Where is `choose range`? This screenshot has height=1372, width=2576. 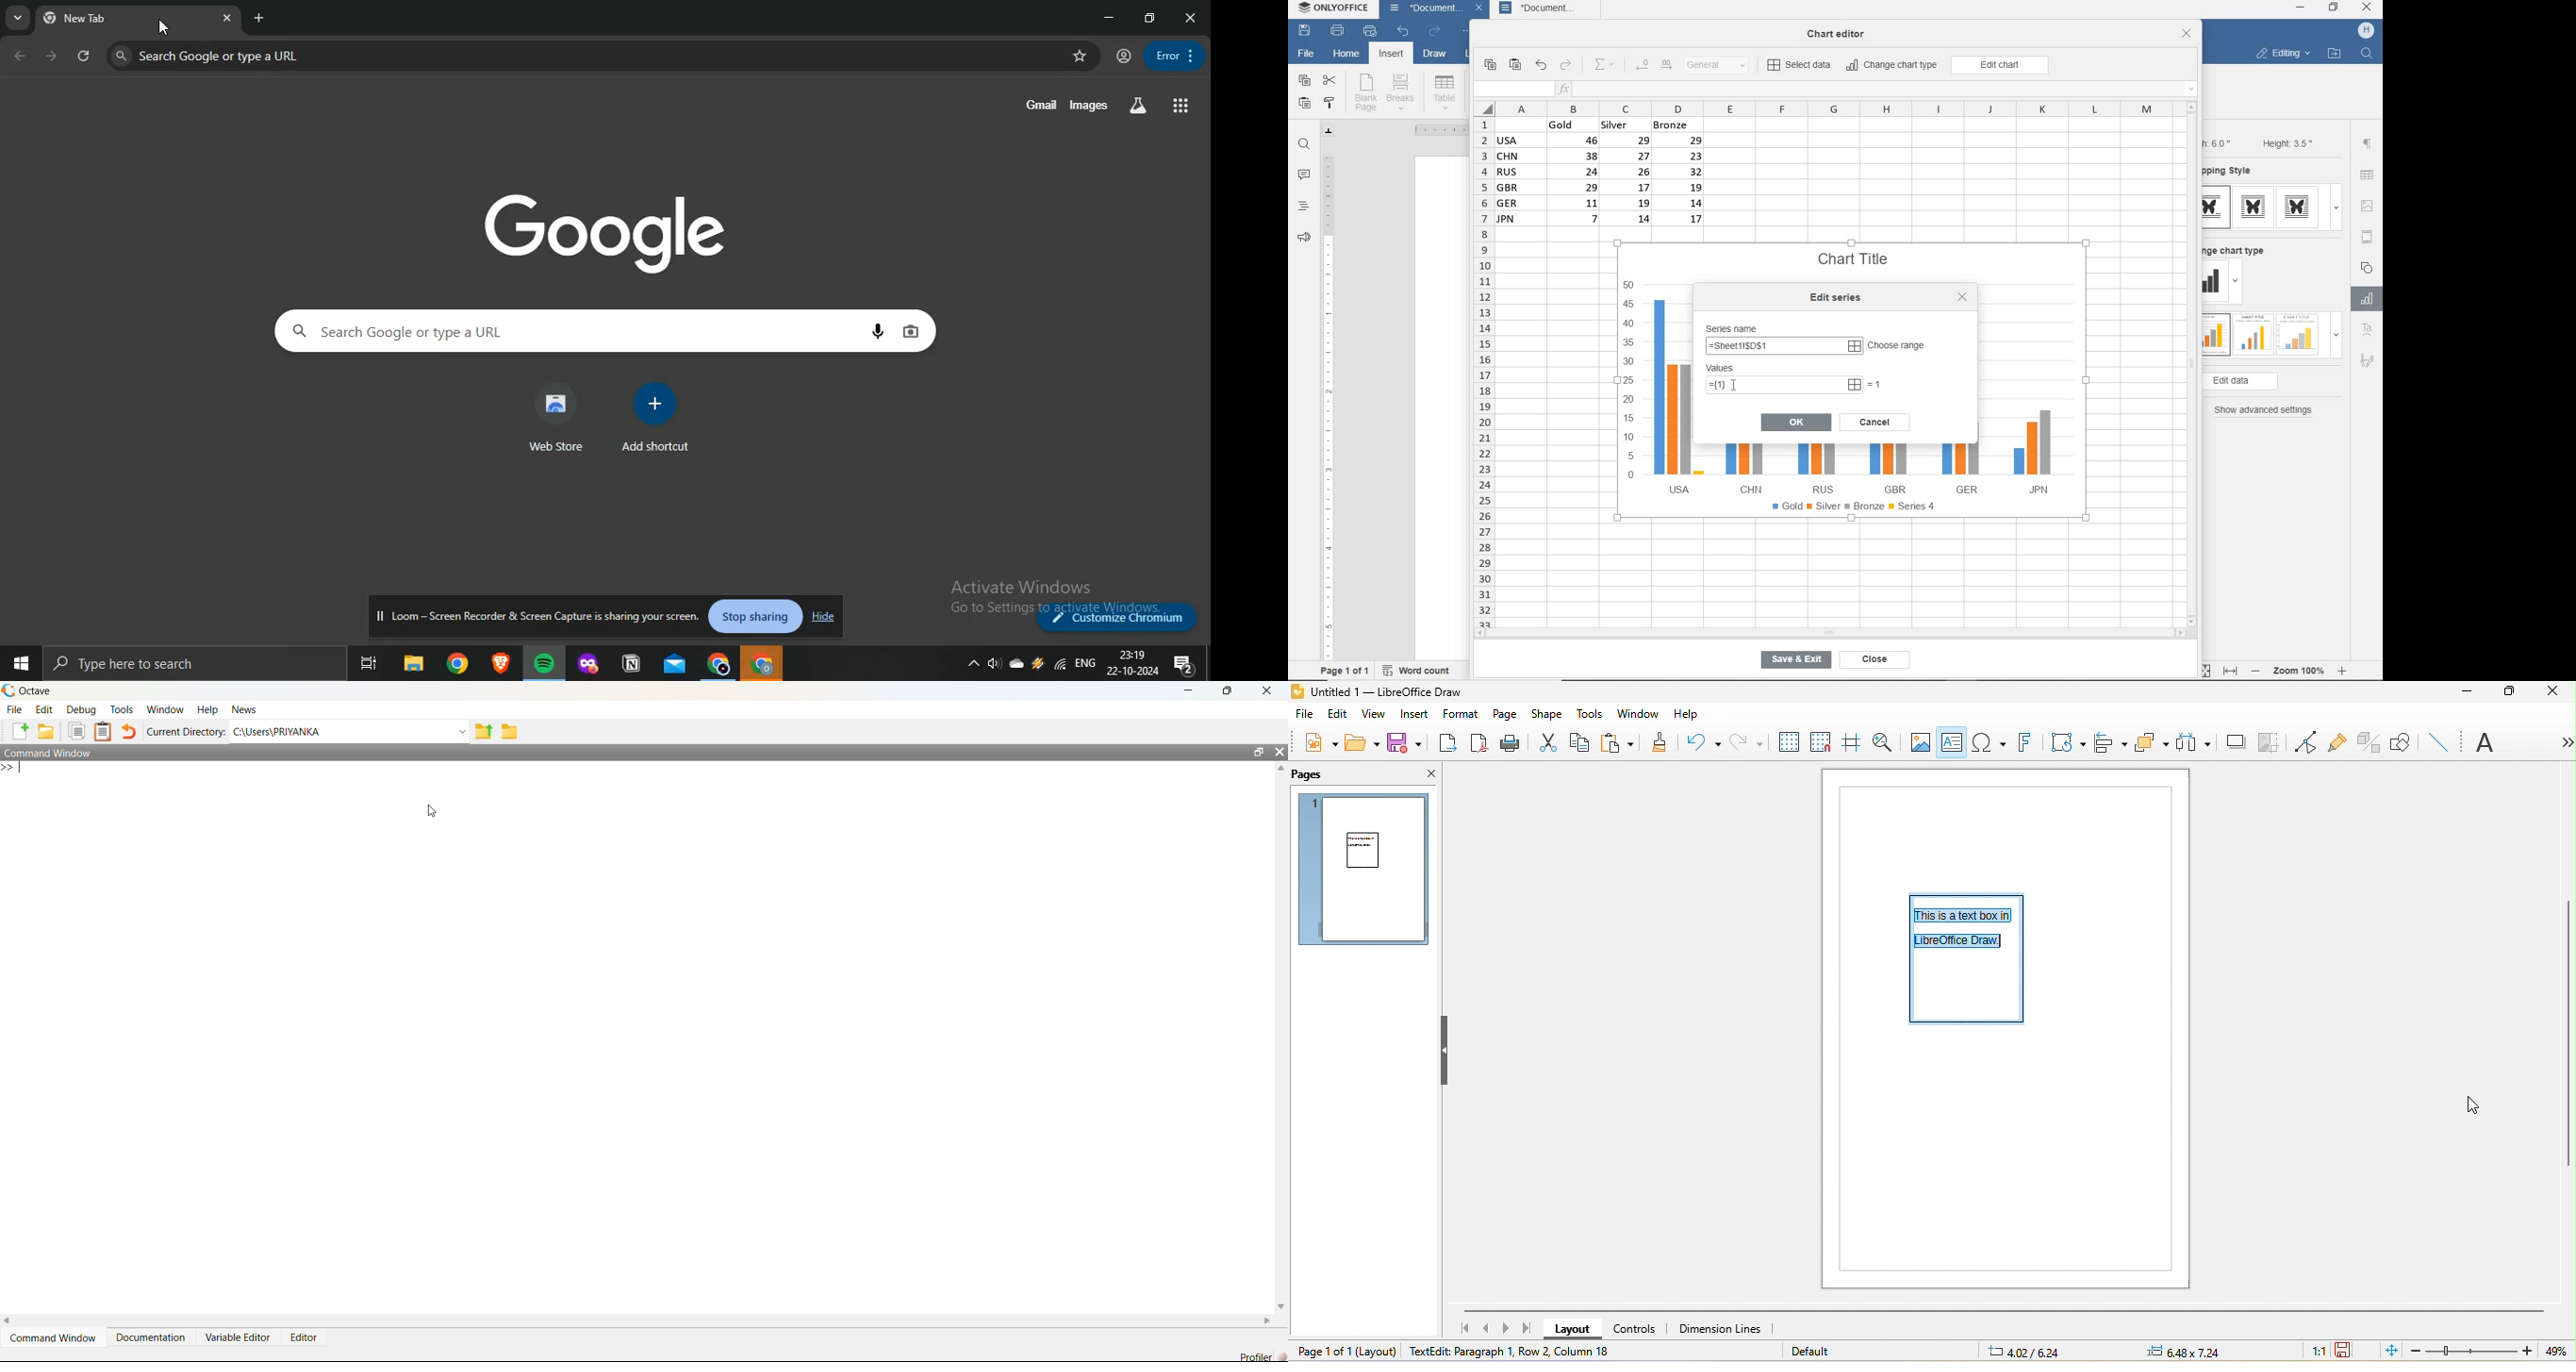
choose range is located at coordinates (1898, 346).